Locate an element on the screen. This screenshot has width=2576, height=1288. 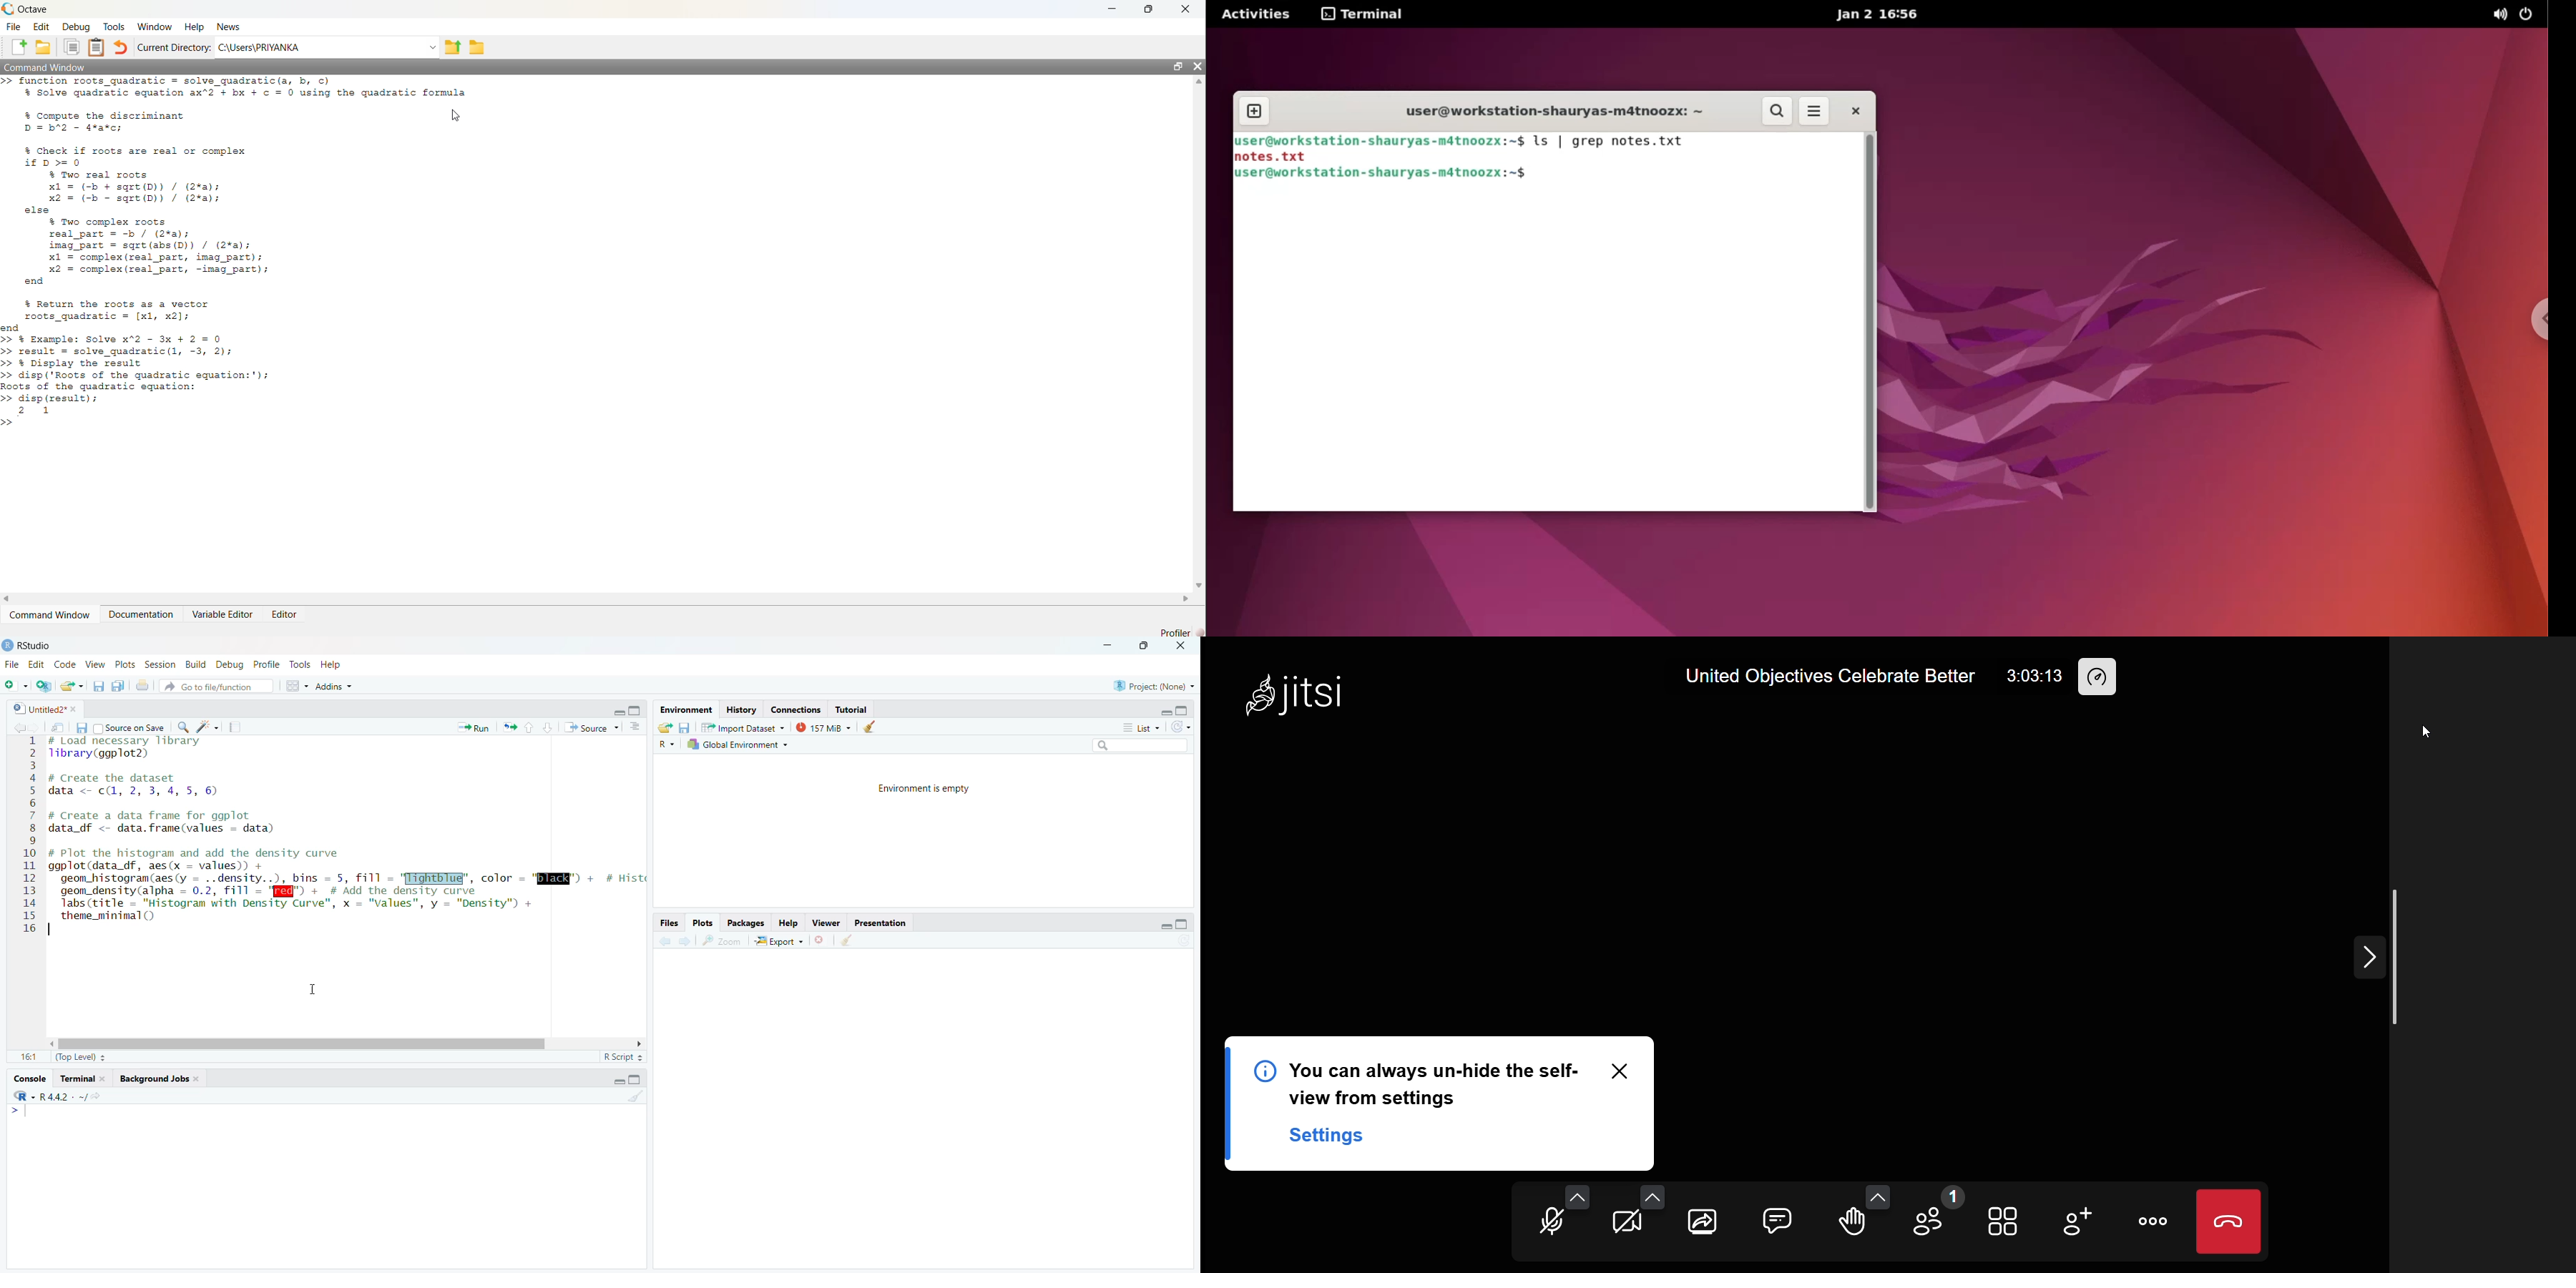
Connections is located at coordinates (796, 709).